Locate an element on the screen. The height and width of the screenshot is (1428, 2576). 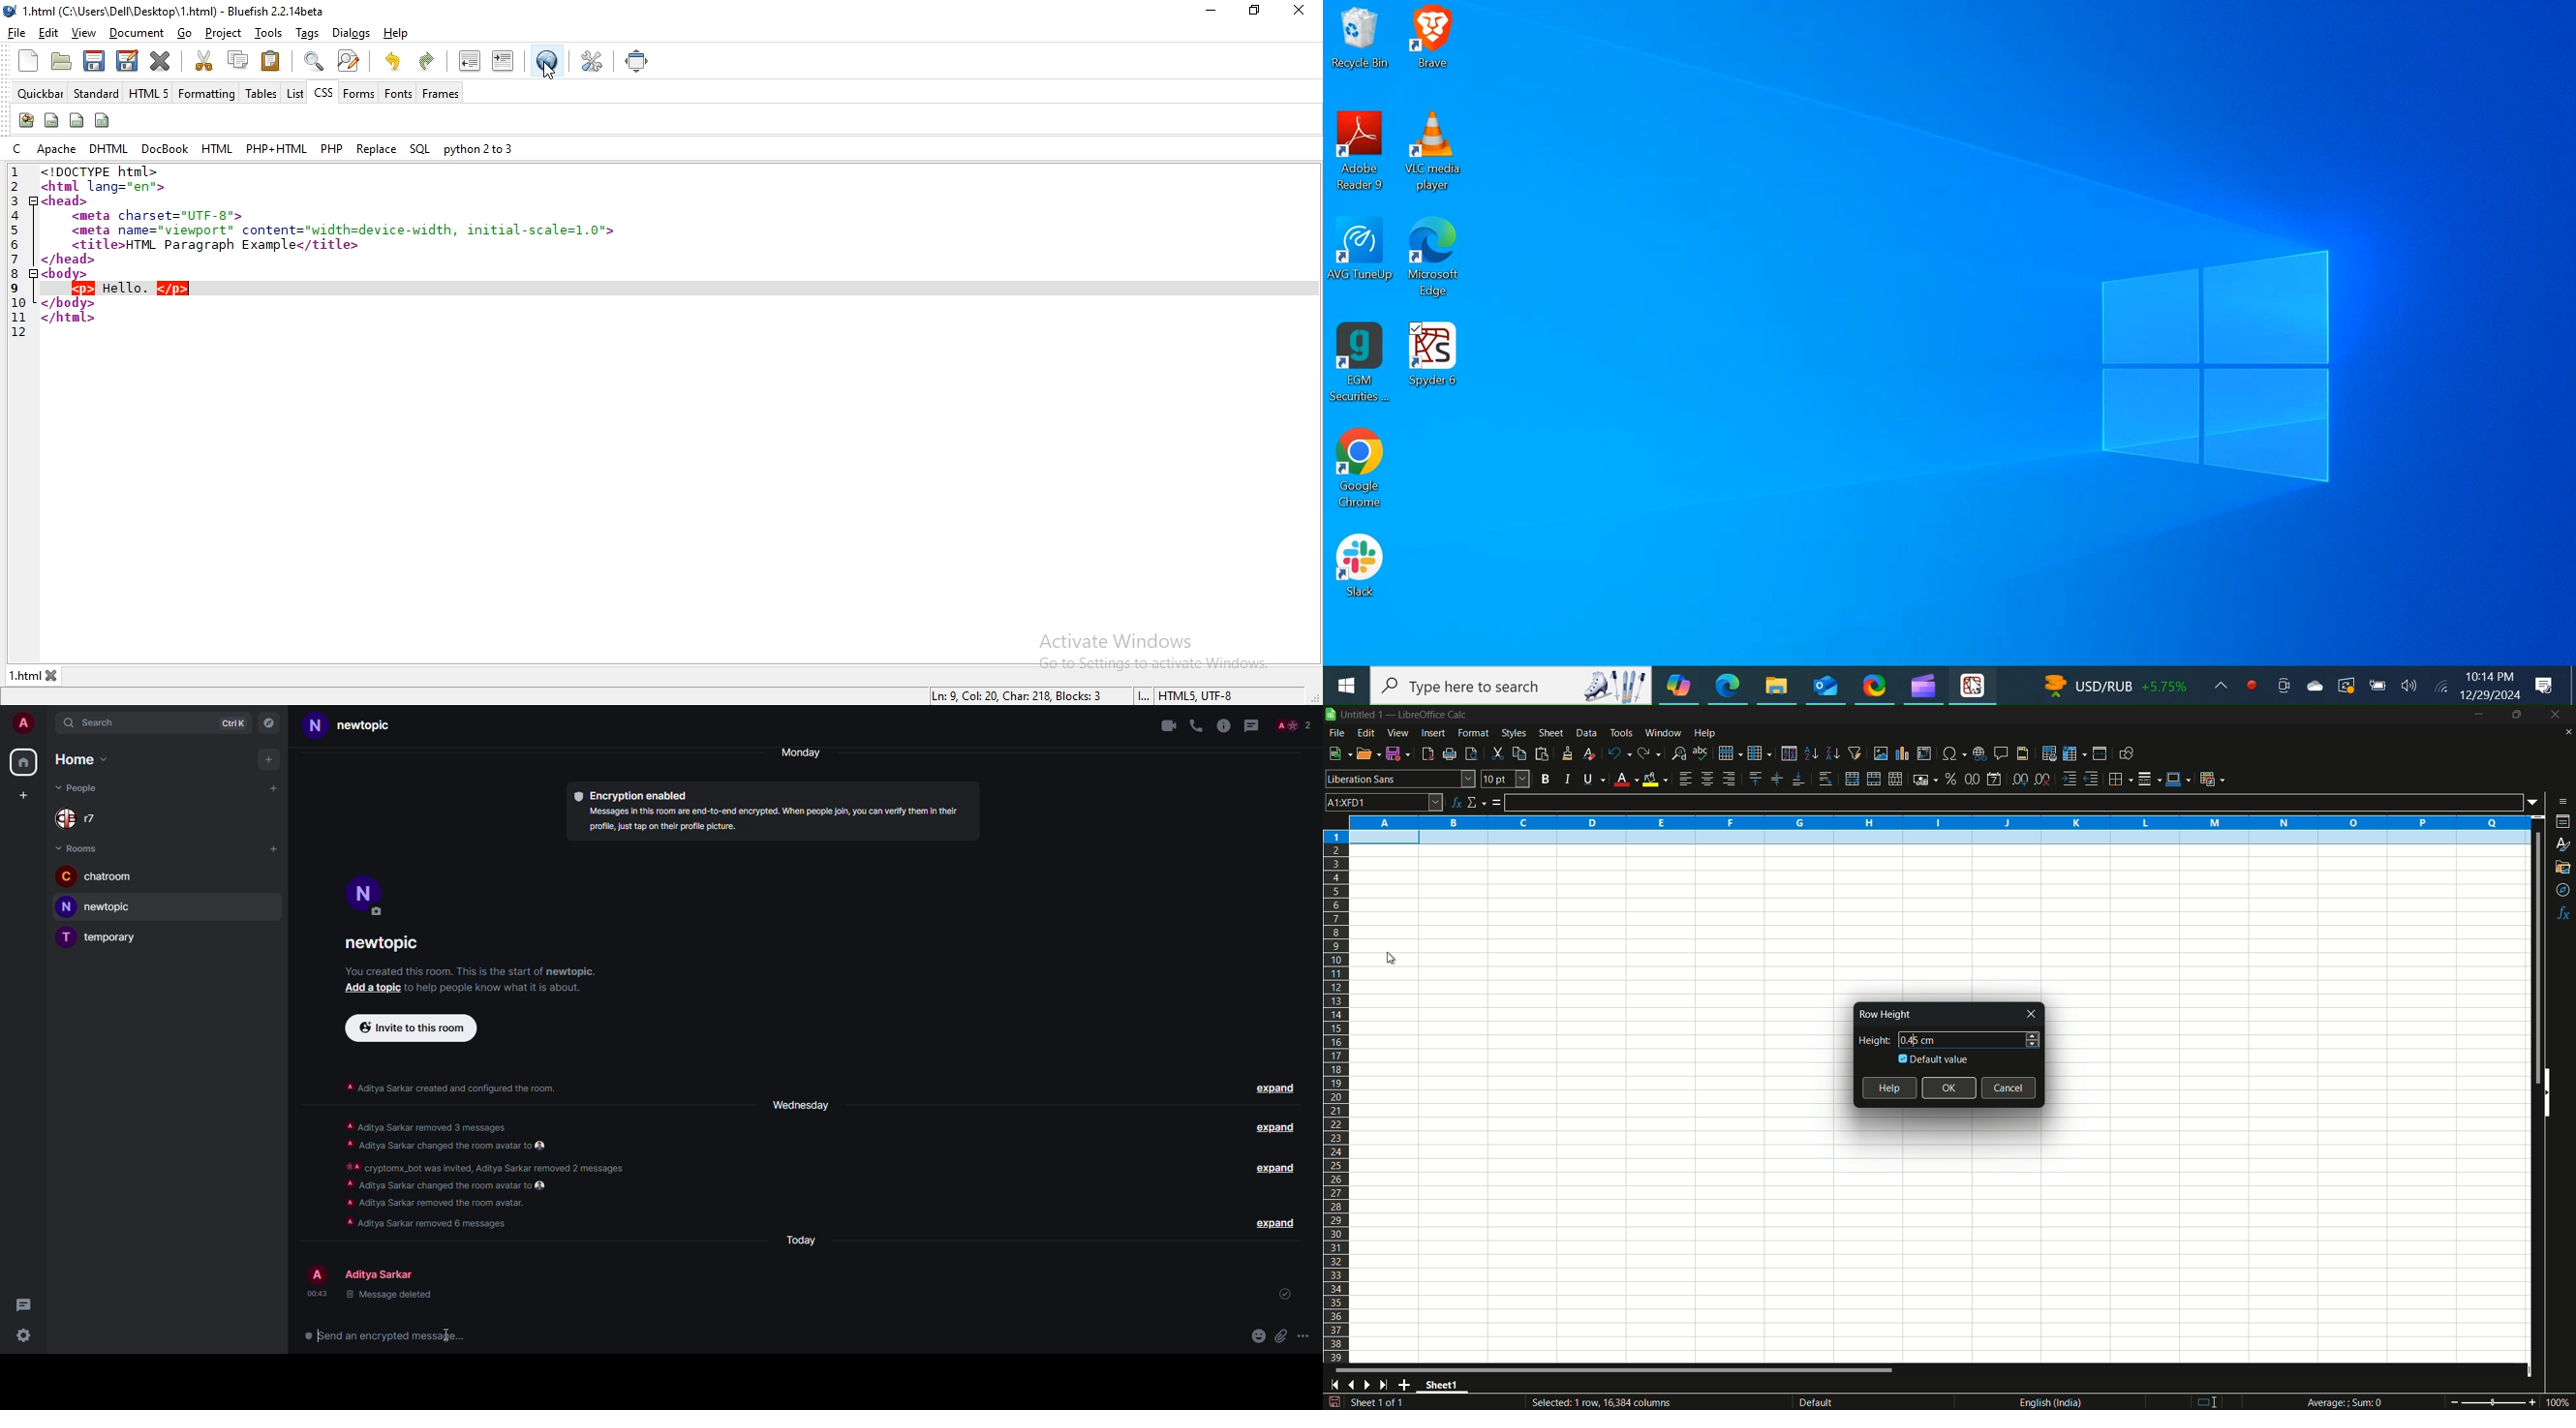
add is located at coordinates (274, 848).